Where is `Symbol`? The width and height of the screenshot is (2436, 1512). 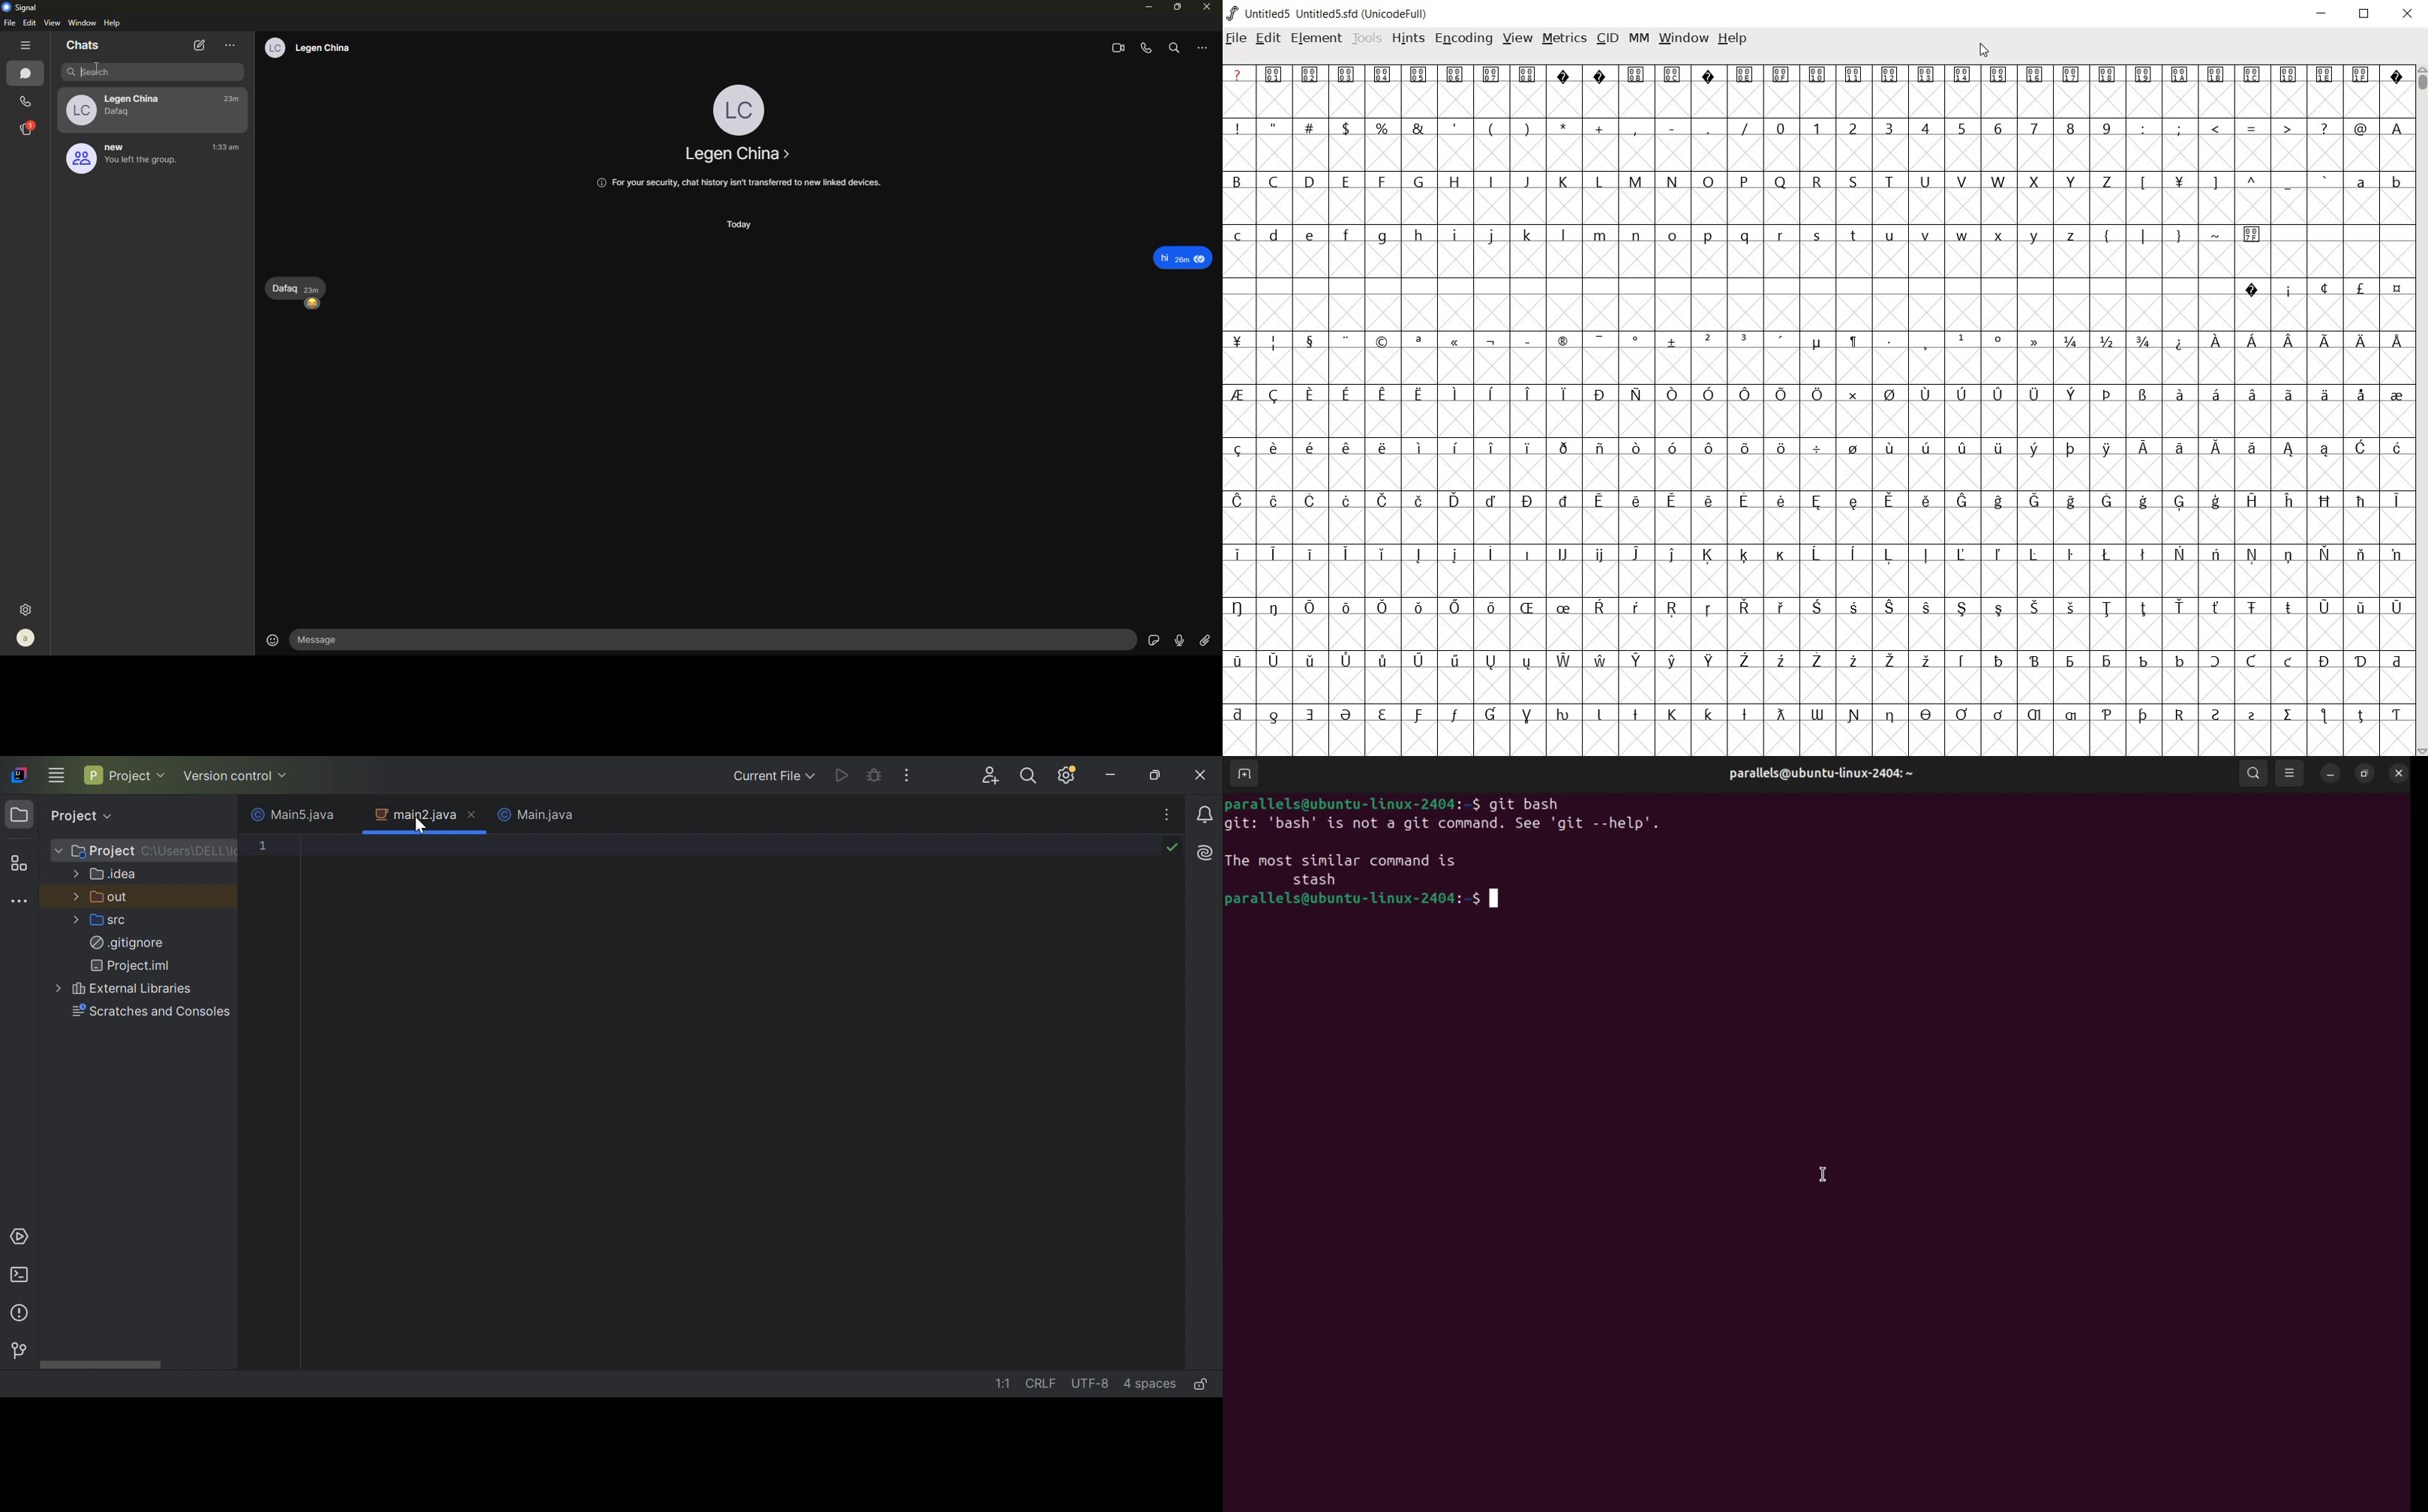 Symbol is located at coordinates (1925, 502).